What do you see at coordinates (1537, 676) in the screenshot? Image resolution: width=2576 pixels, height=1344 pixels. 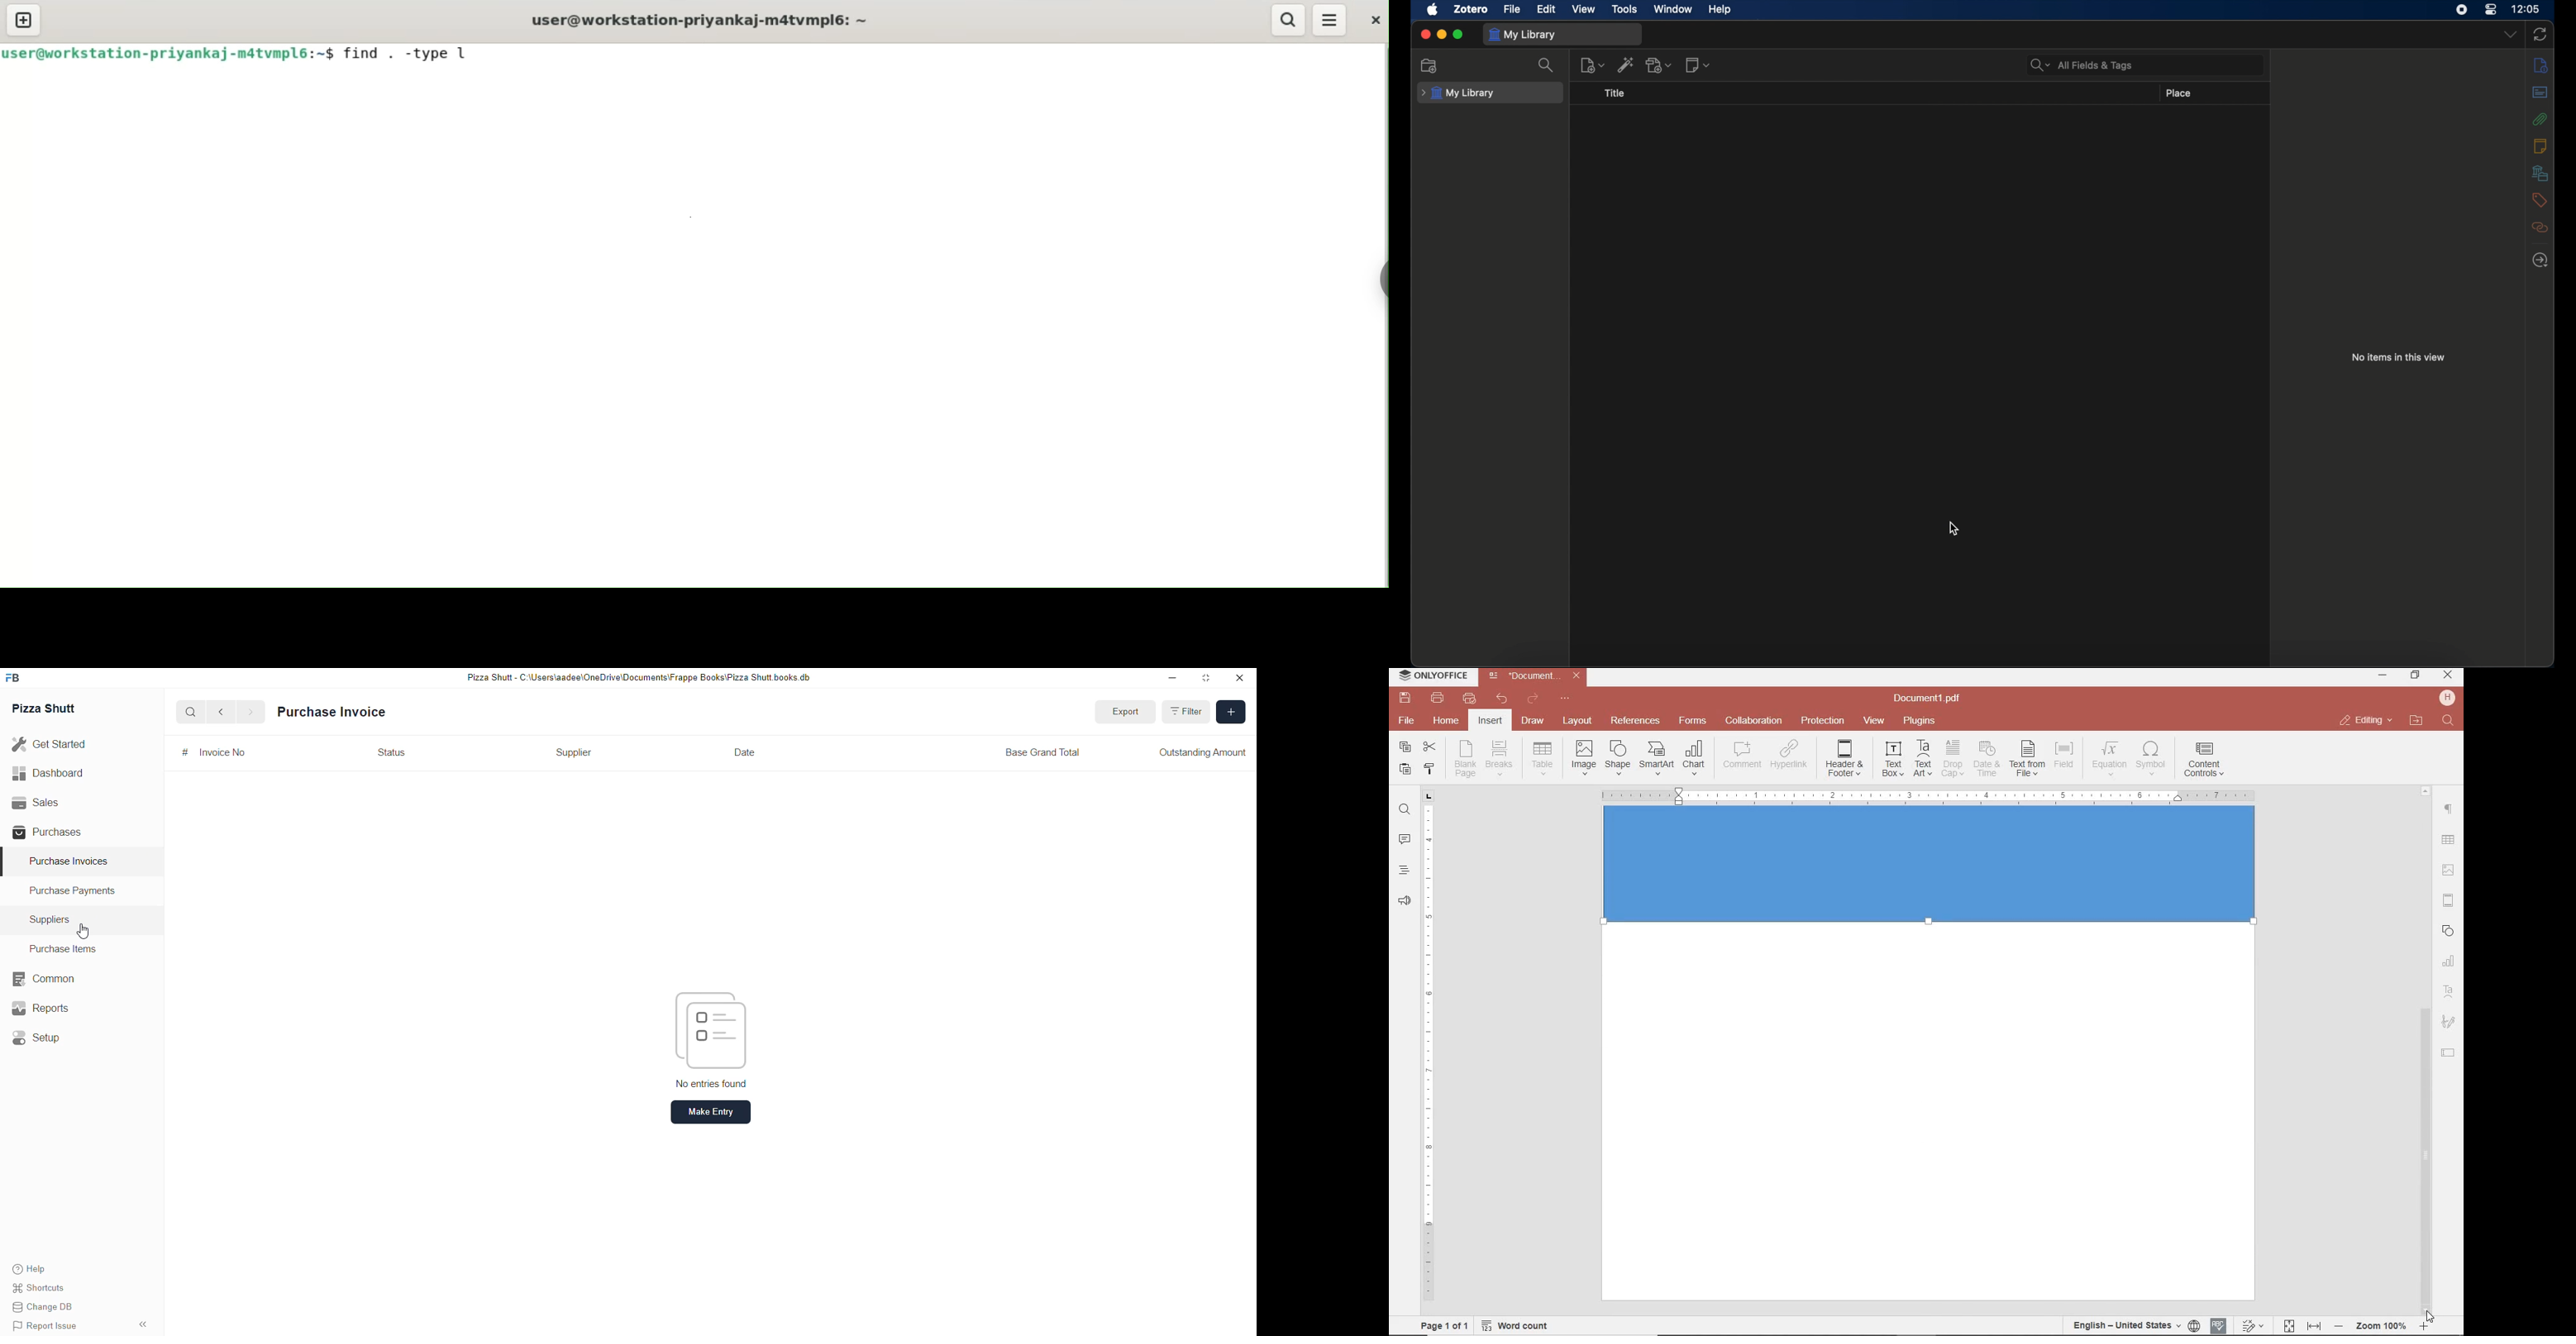 I see `file name` at bounding box center [1537, 676].